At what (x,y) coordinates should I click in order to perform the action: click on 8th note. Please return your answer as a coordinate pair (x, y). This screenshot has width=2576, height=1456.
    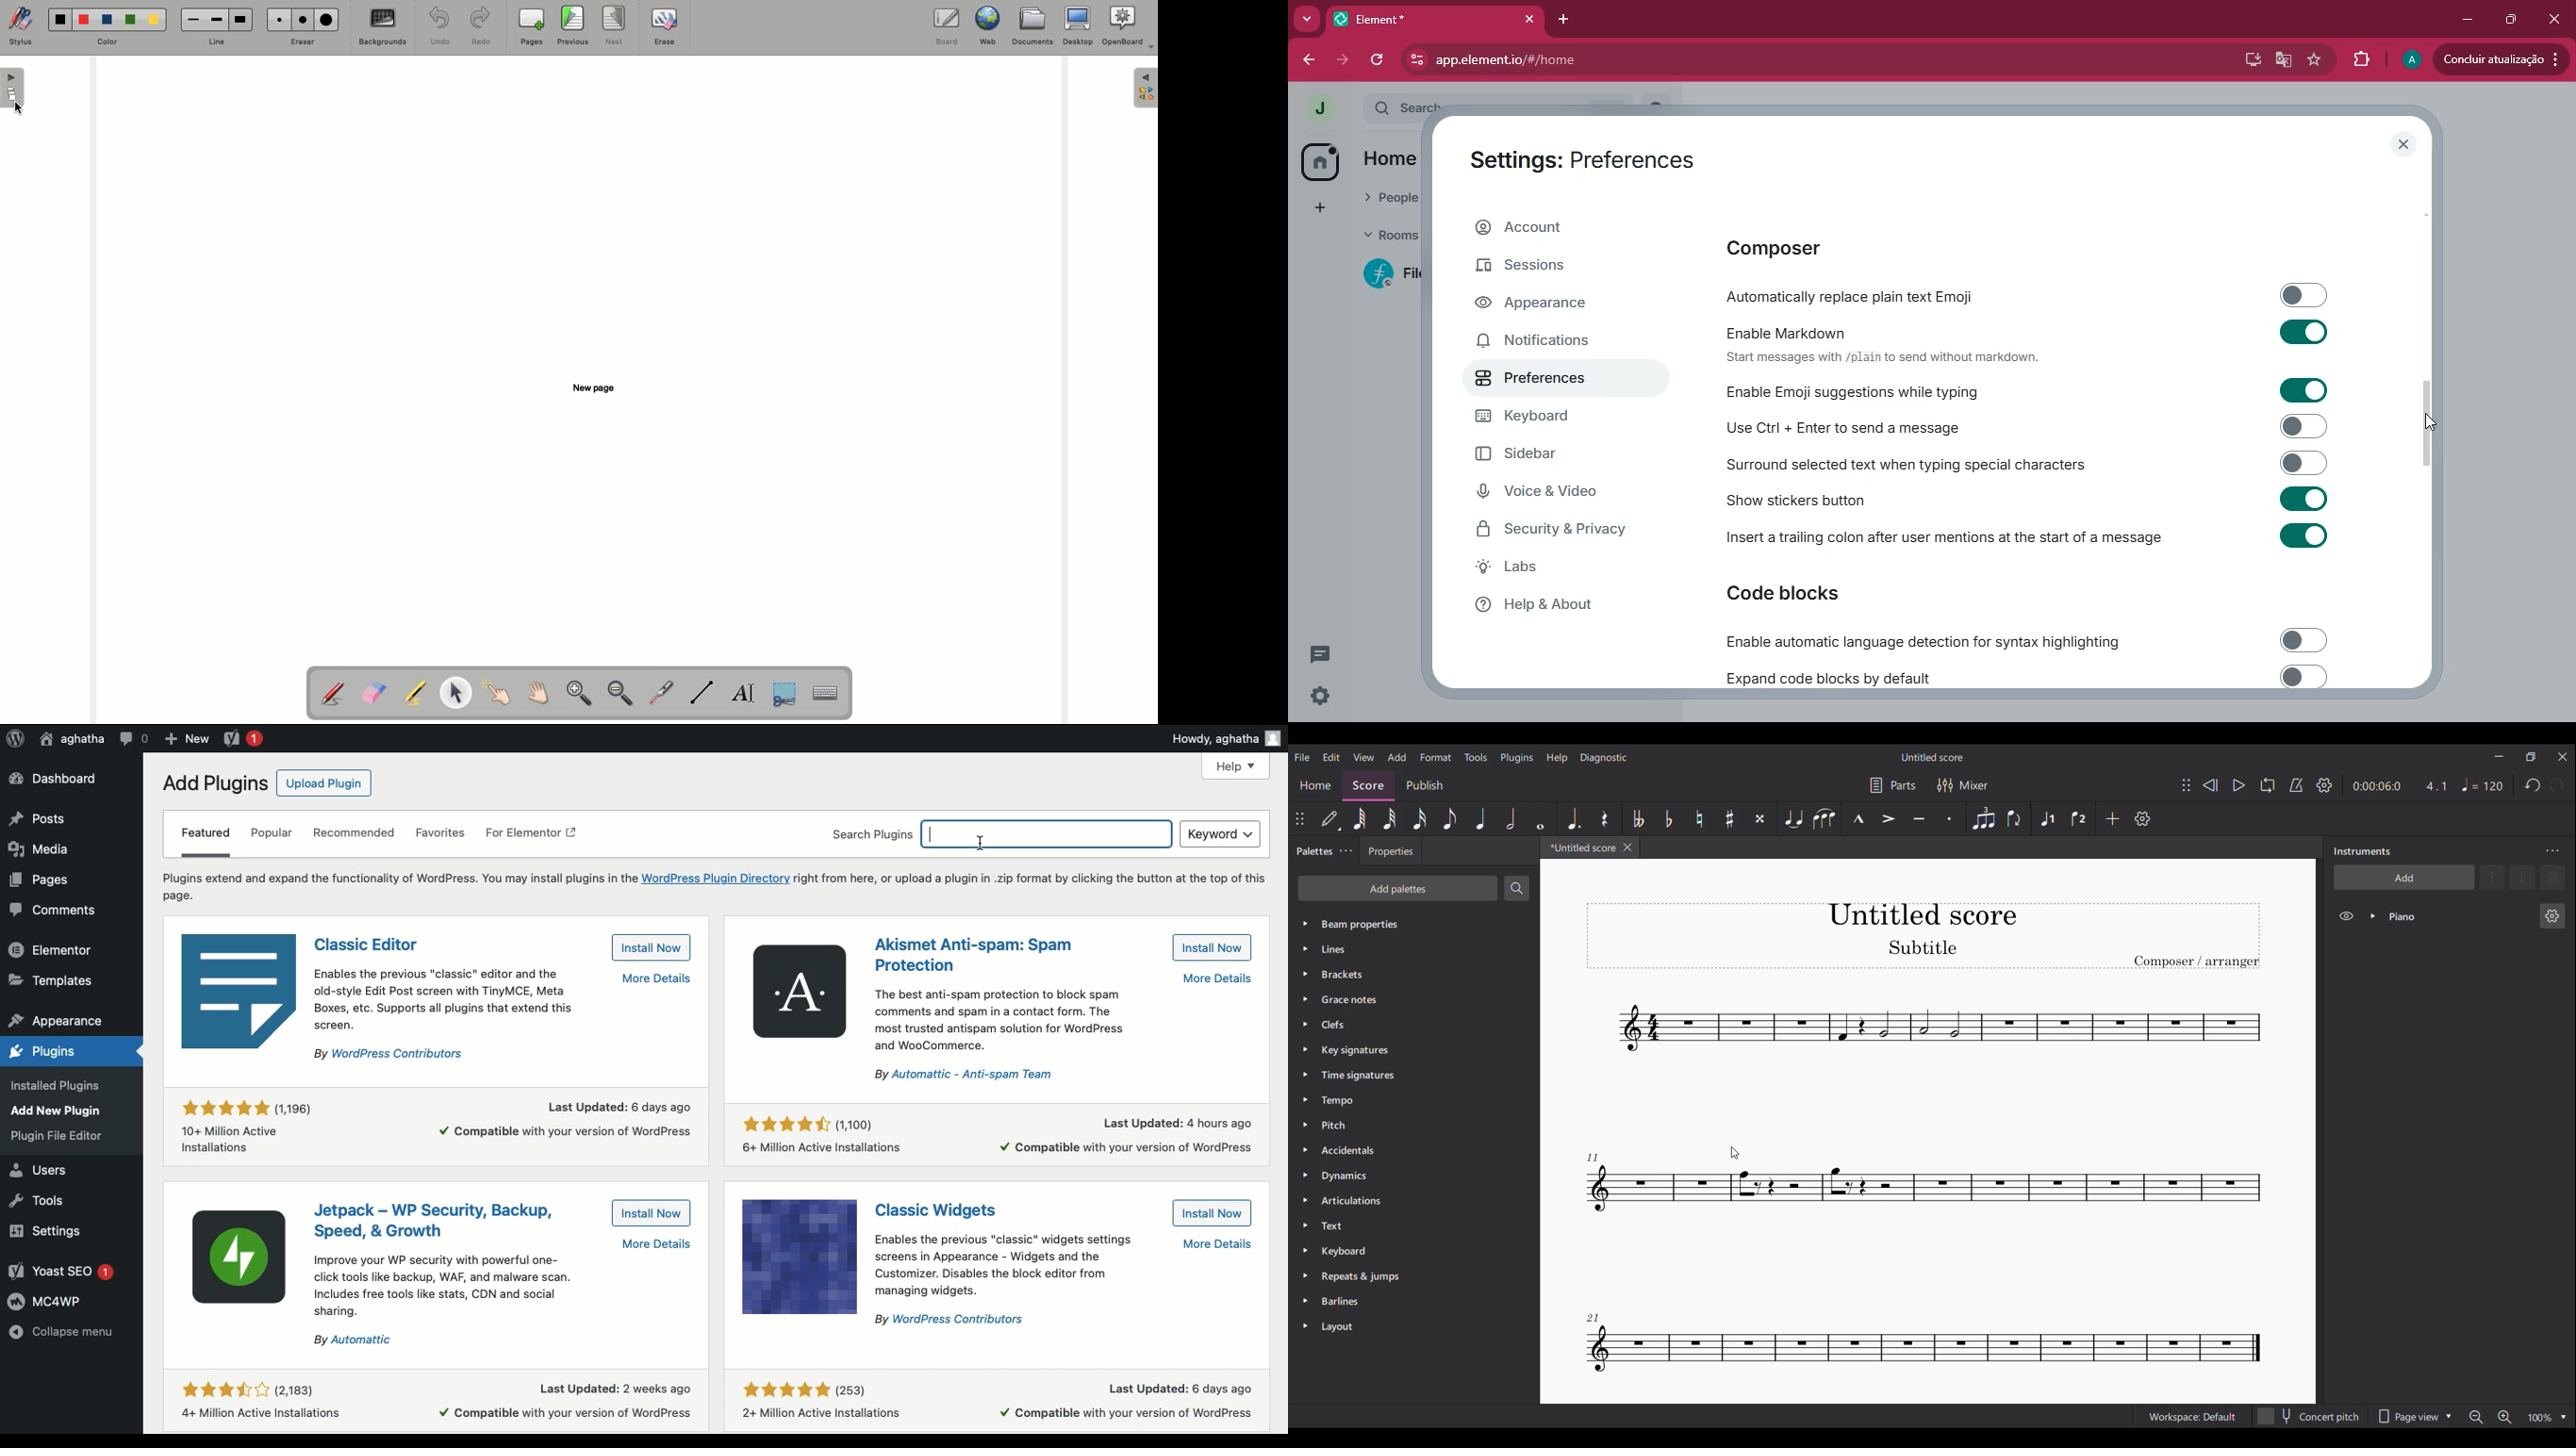
    Looking at the image, I should click on (1450, 819).